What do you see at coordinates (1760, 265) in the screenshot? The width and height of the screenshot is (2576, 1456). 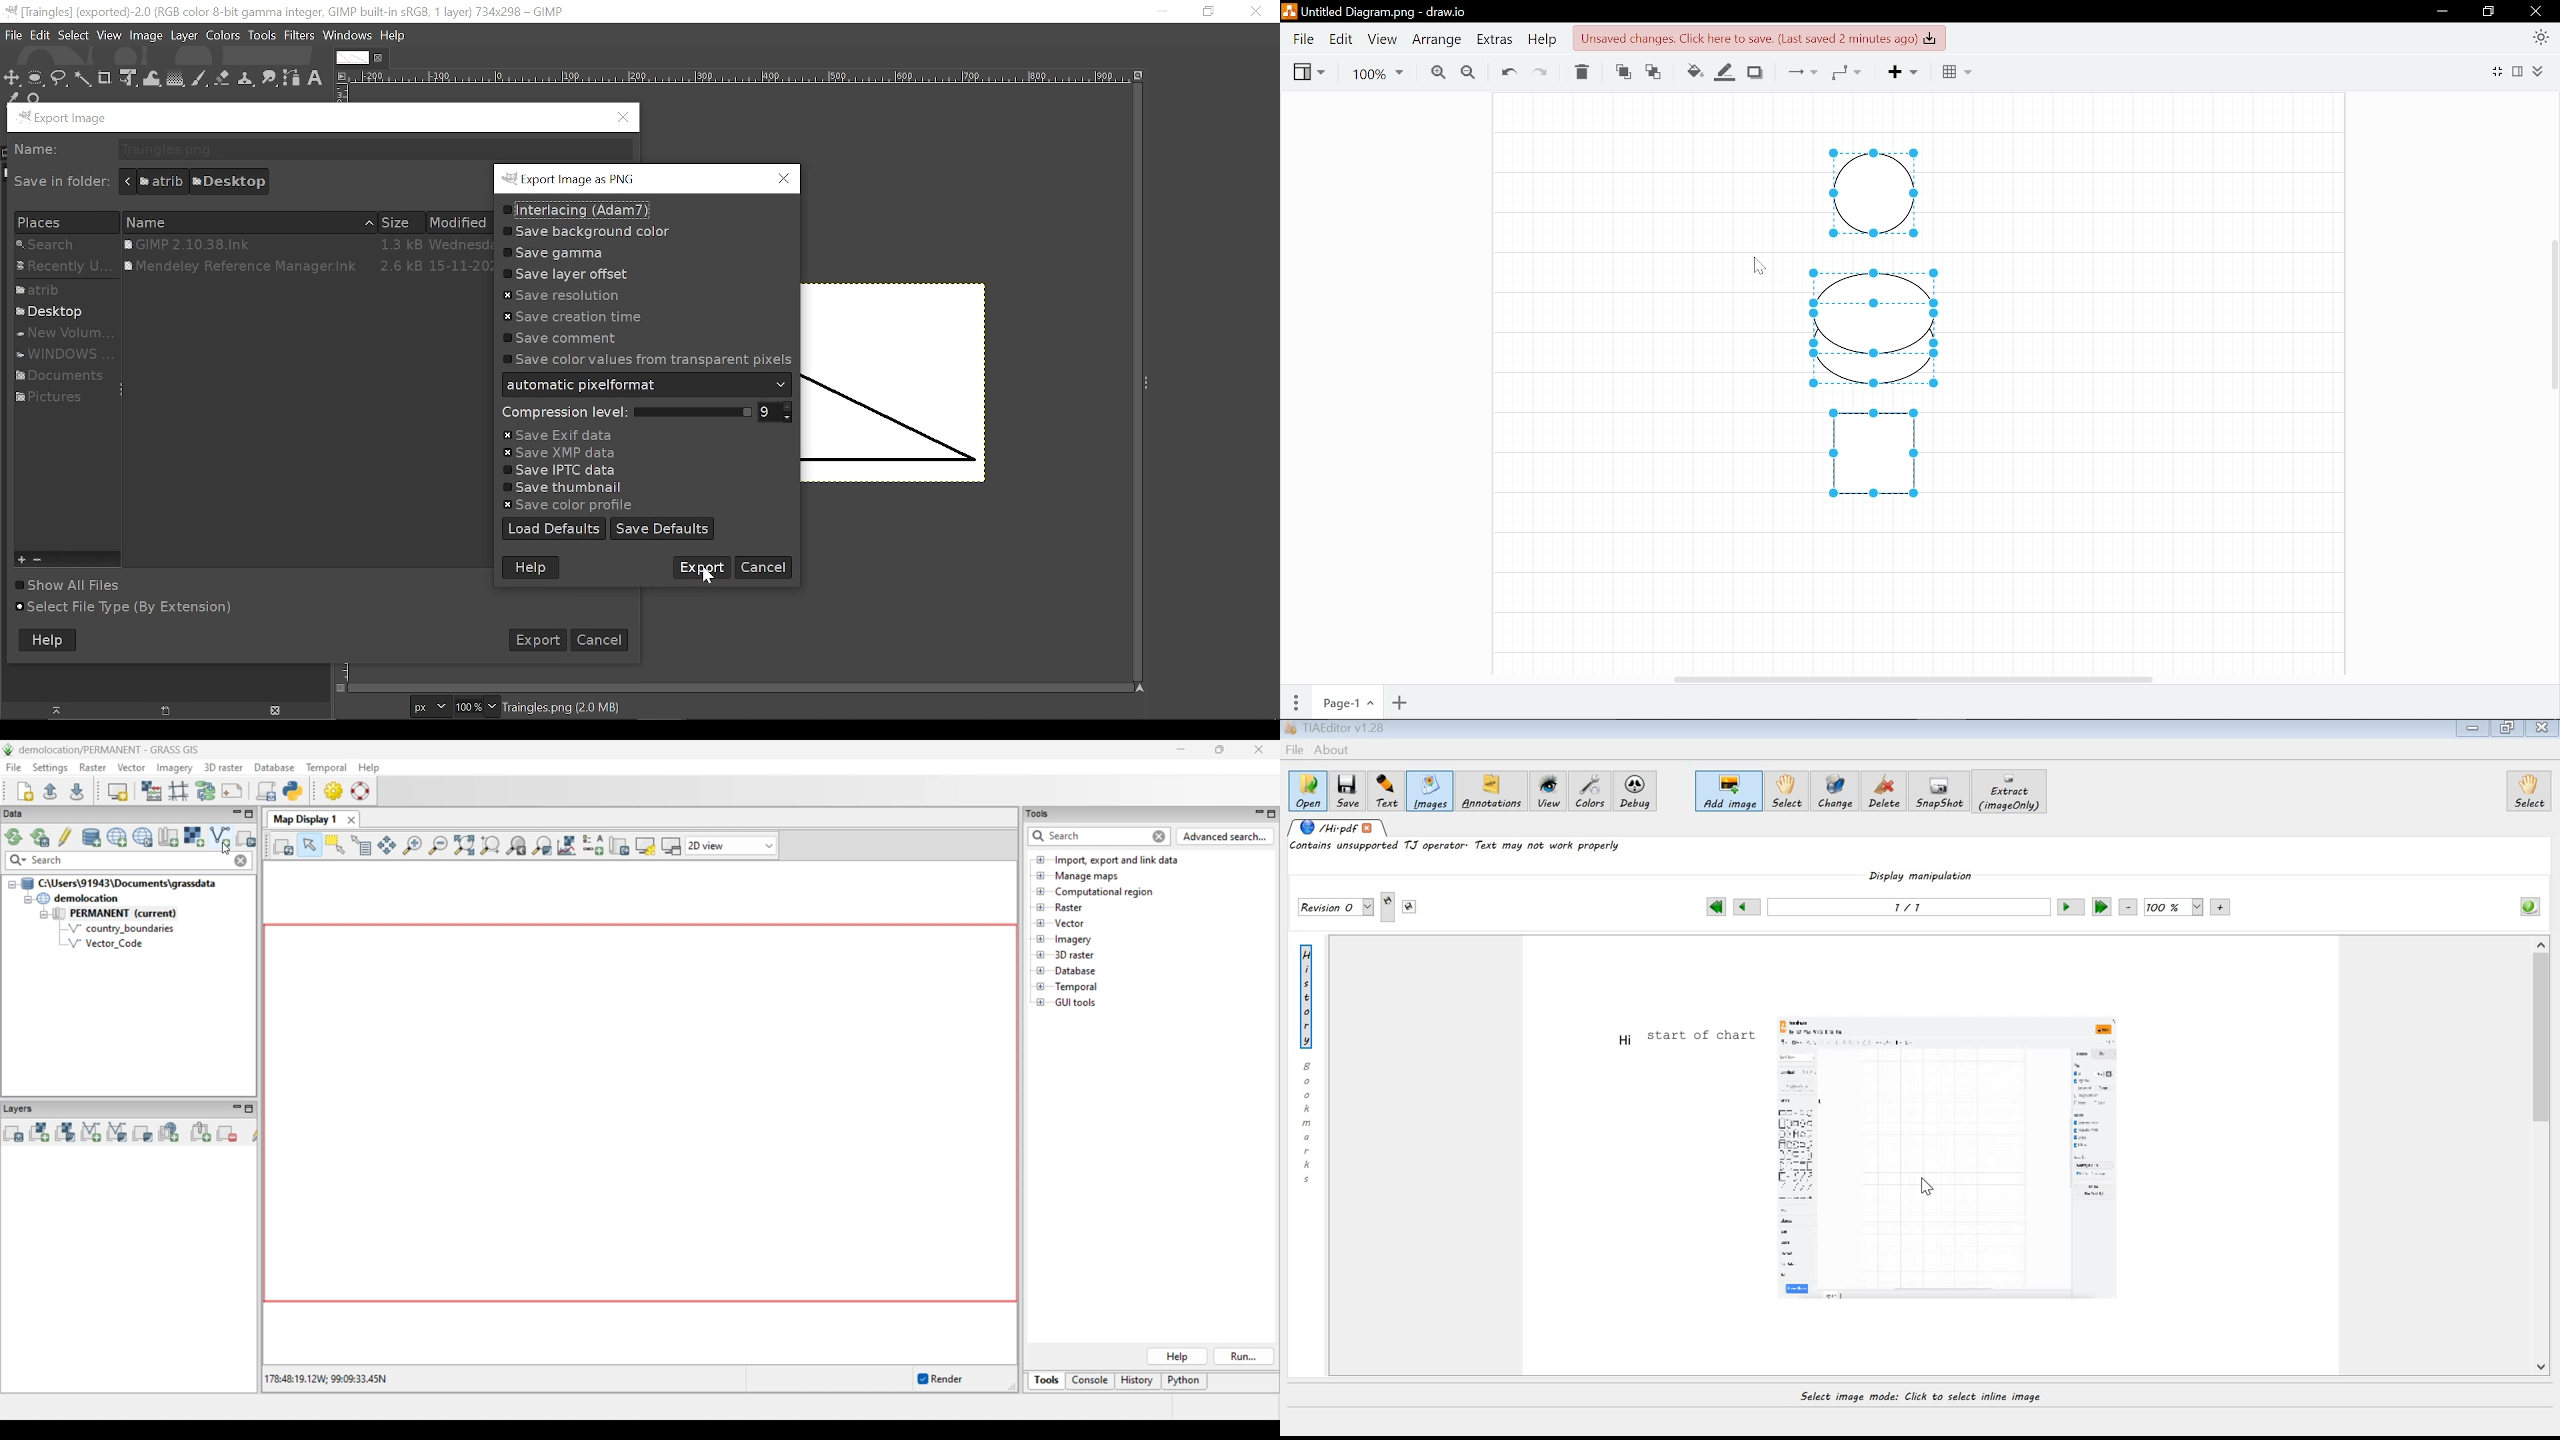 I see `Cursor` at bounding box center [1760, 265].